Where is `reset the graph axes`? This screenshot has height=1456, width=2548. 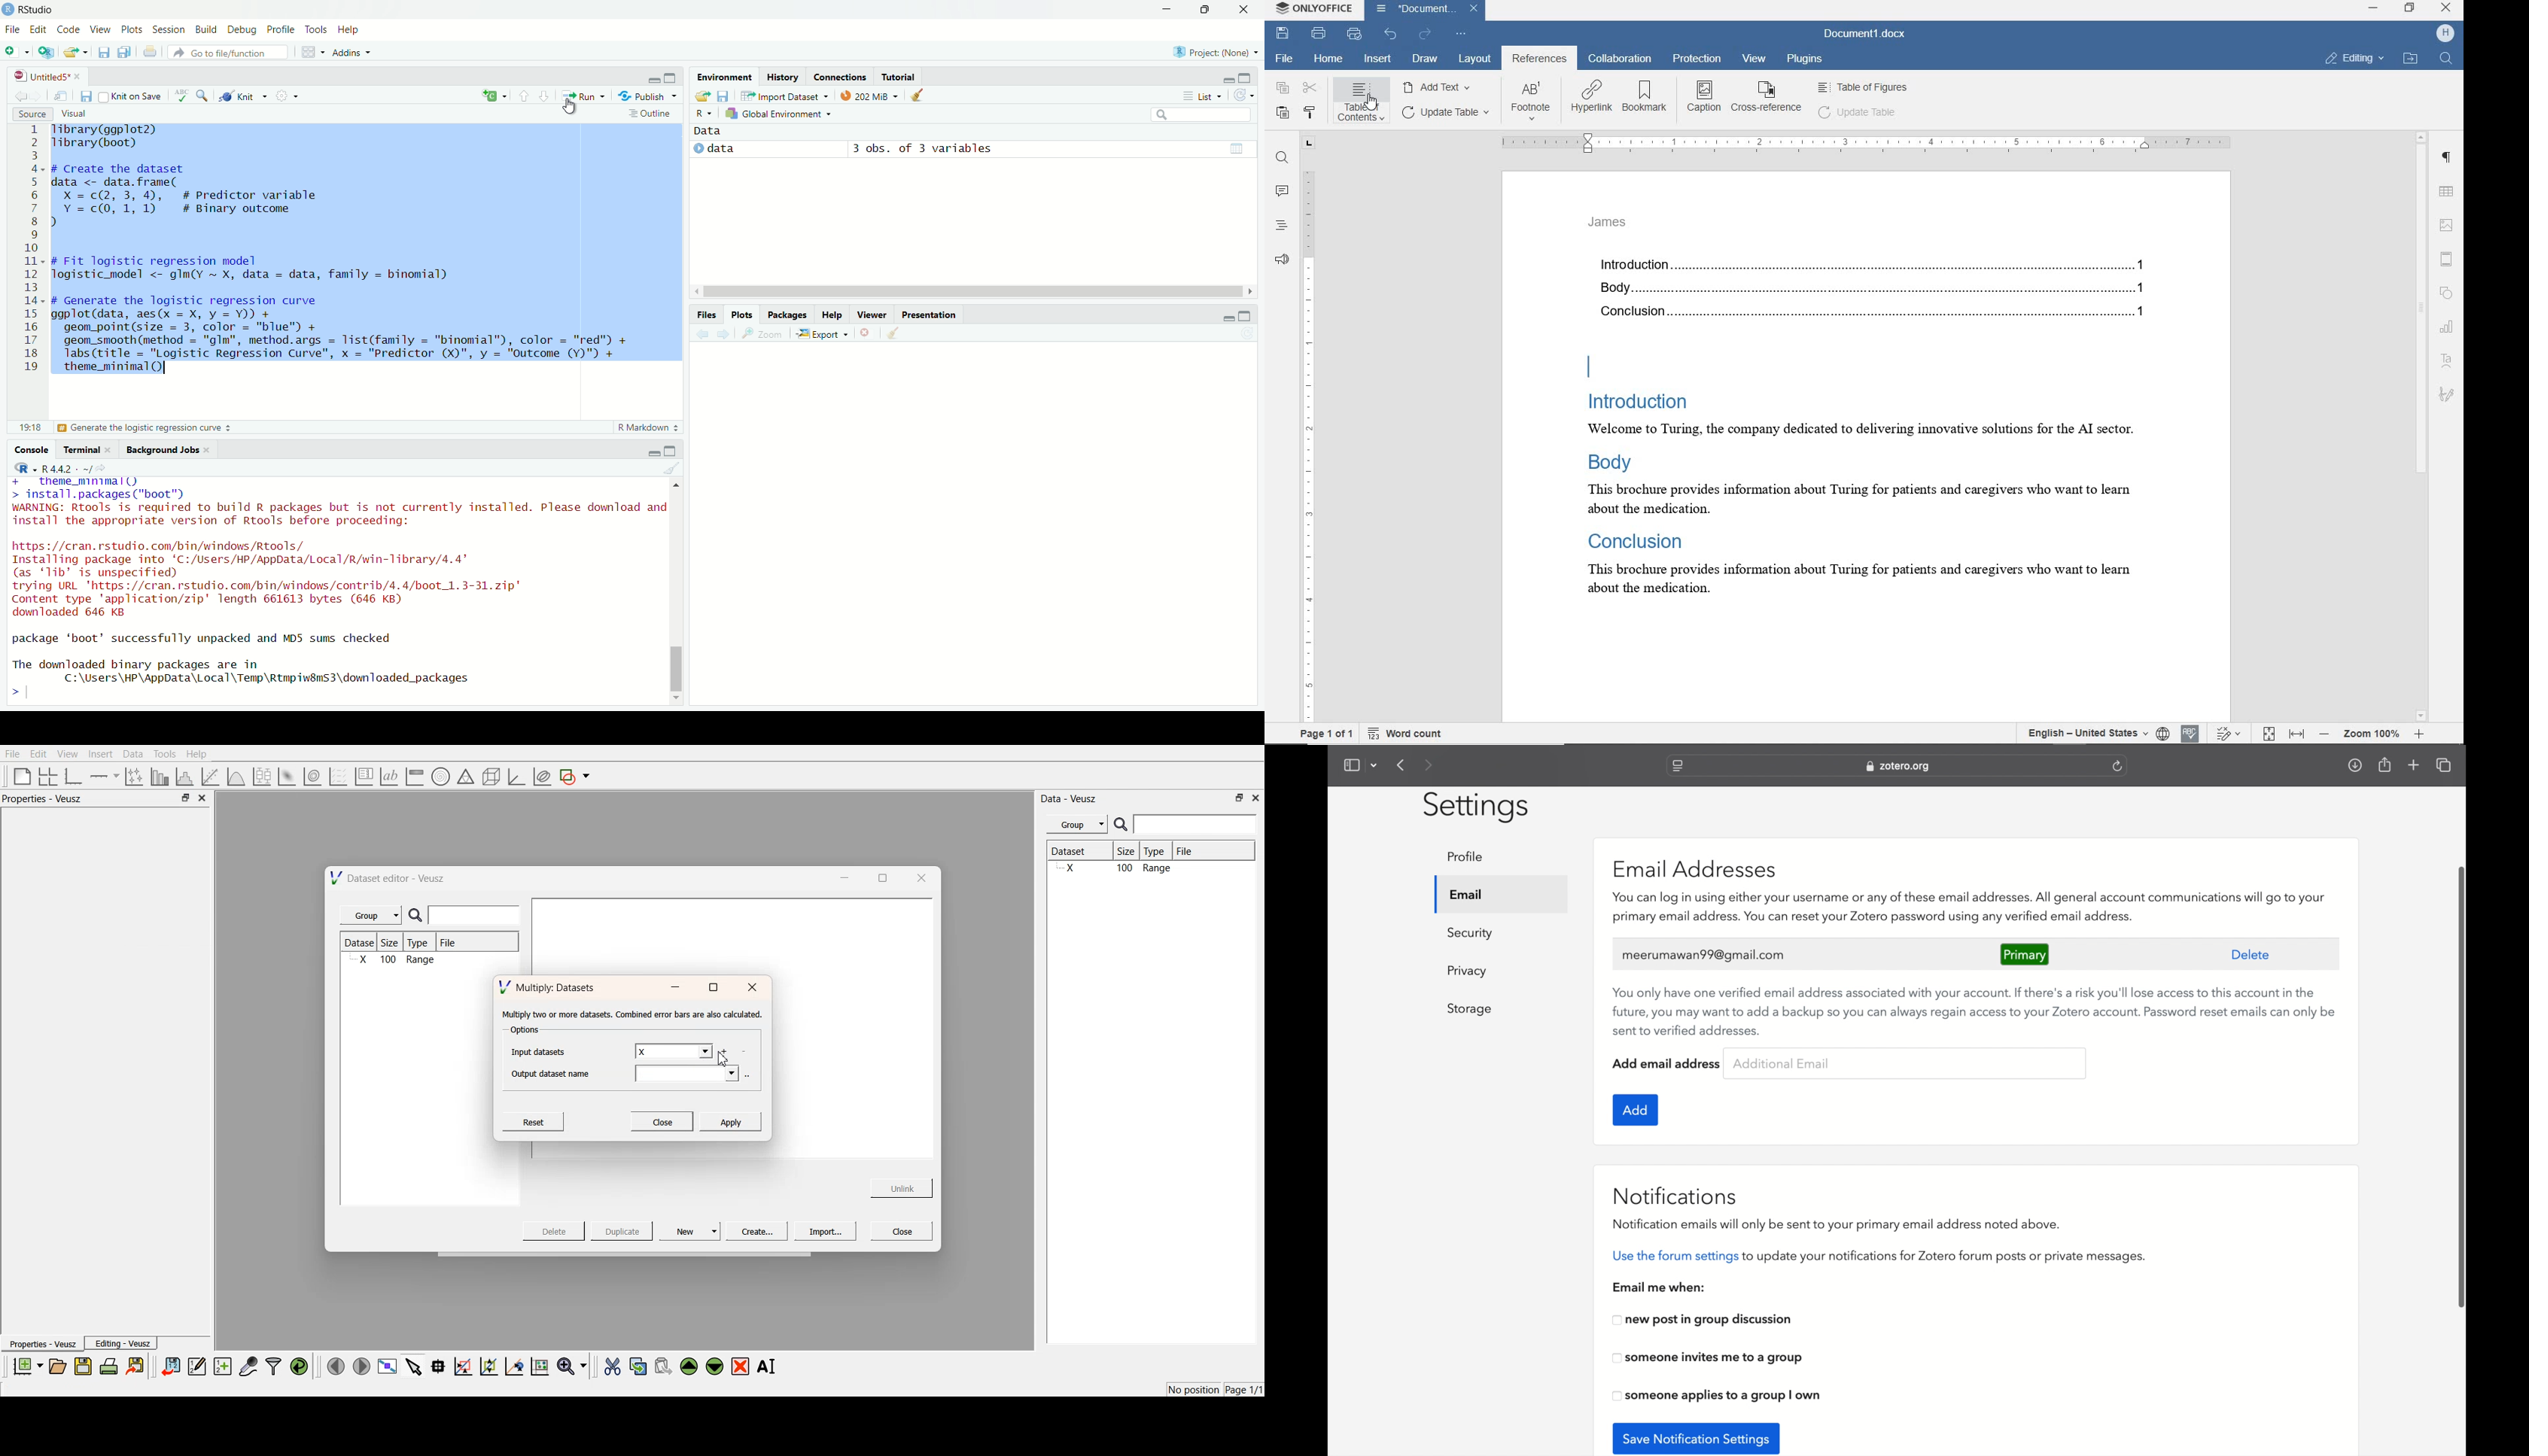
reset the graph axes is located at coordinates (539, 1367).